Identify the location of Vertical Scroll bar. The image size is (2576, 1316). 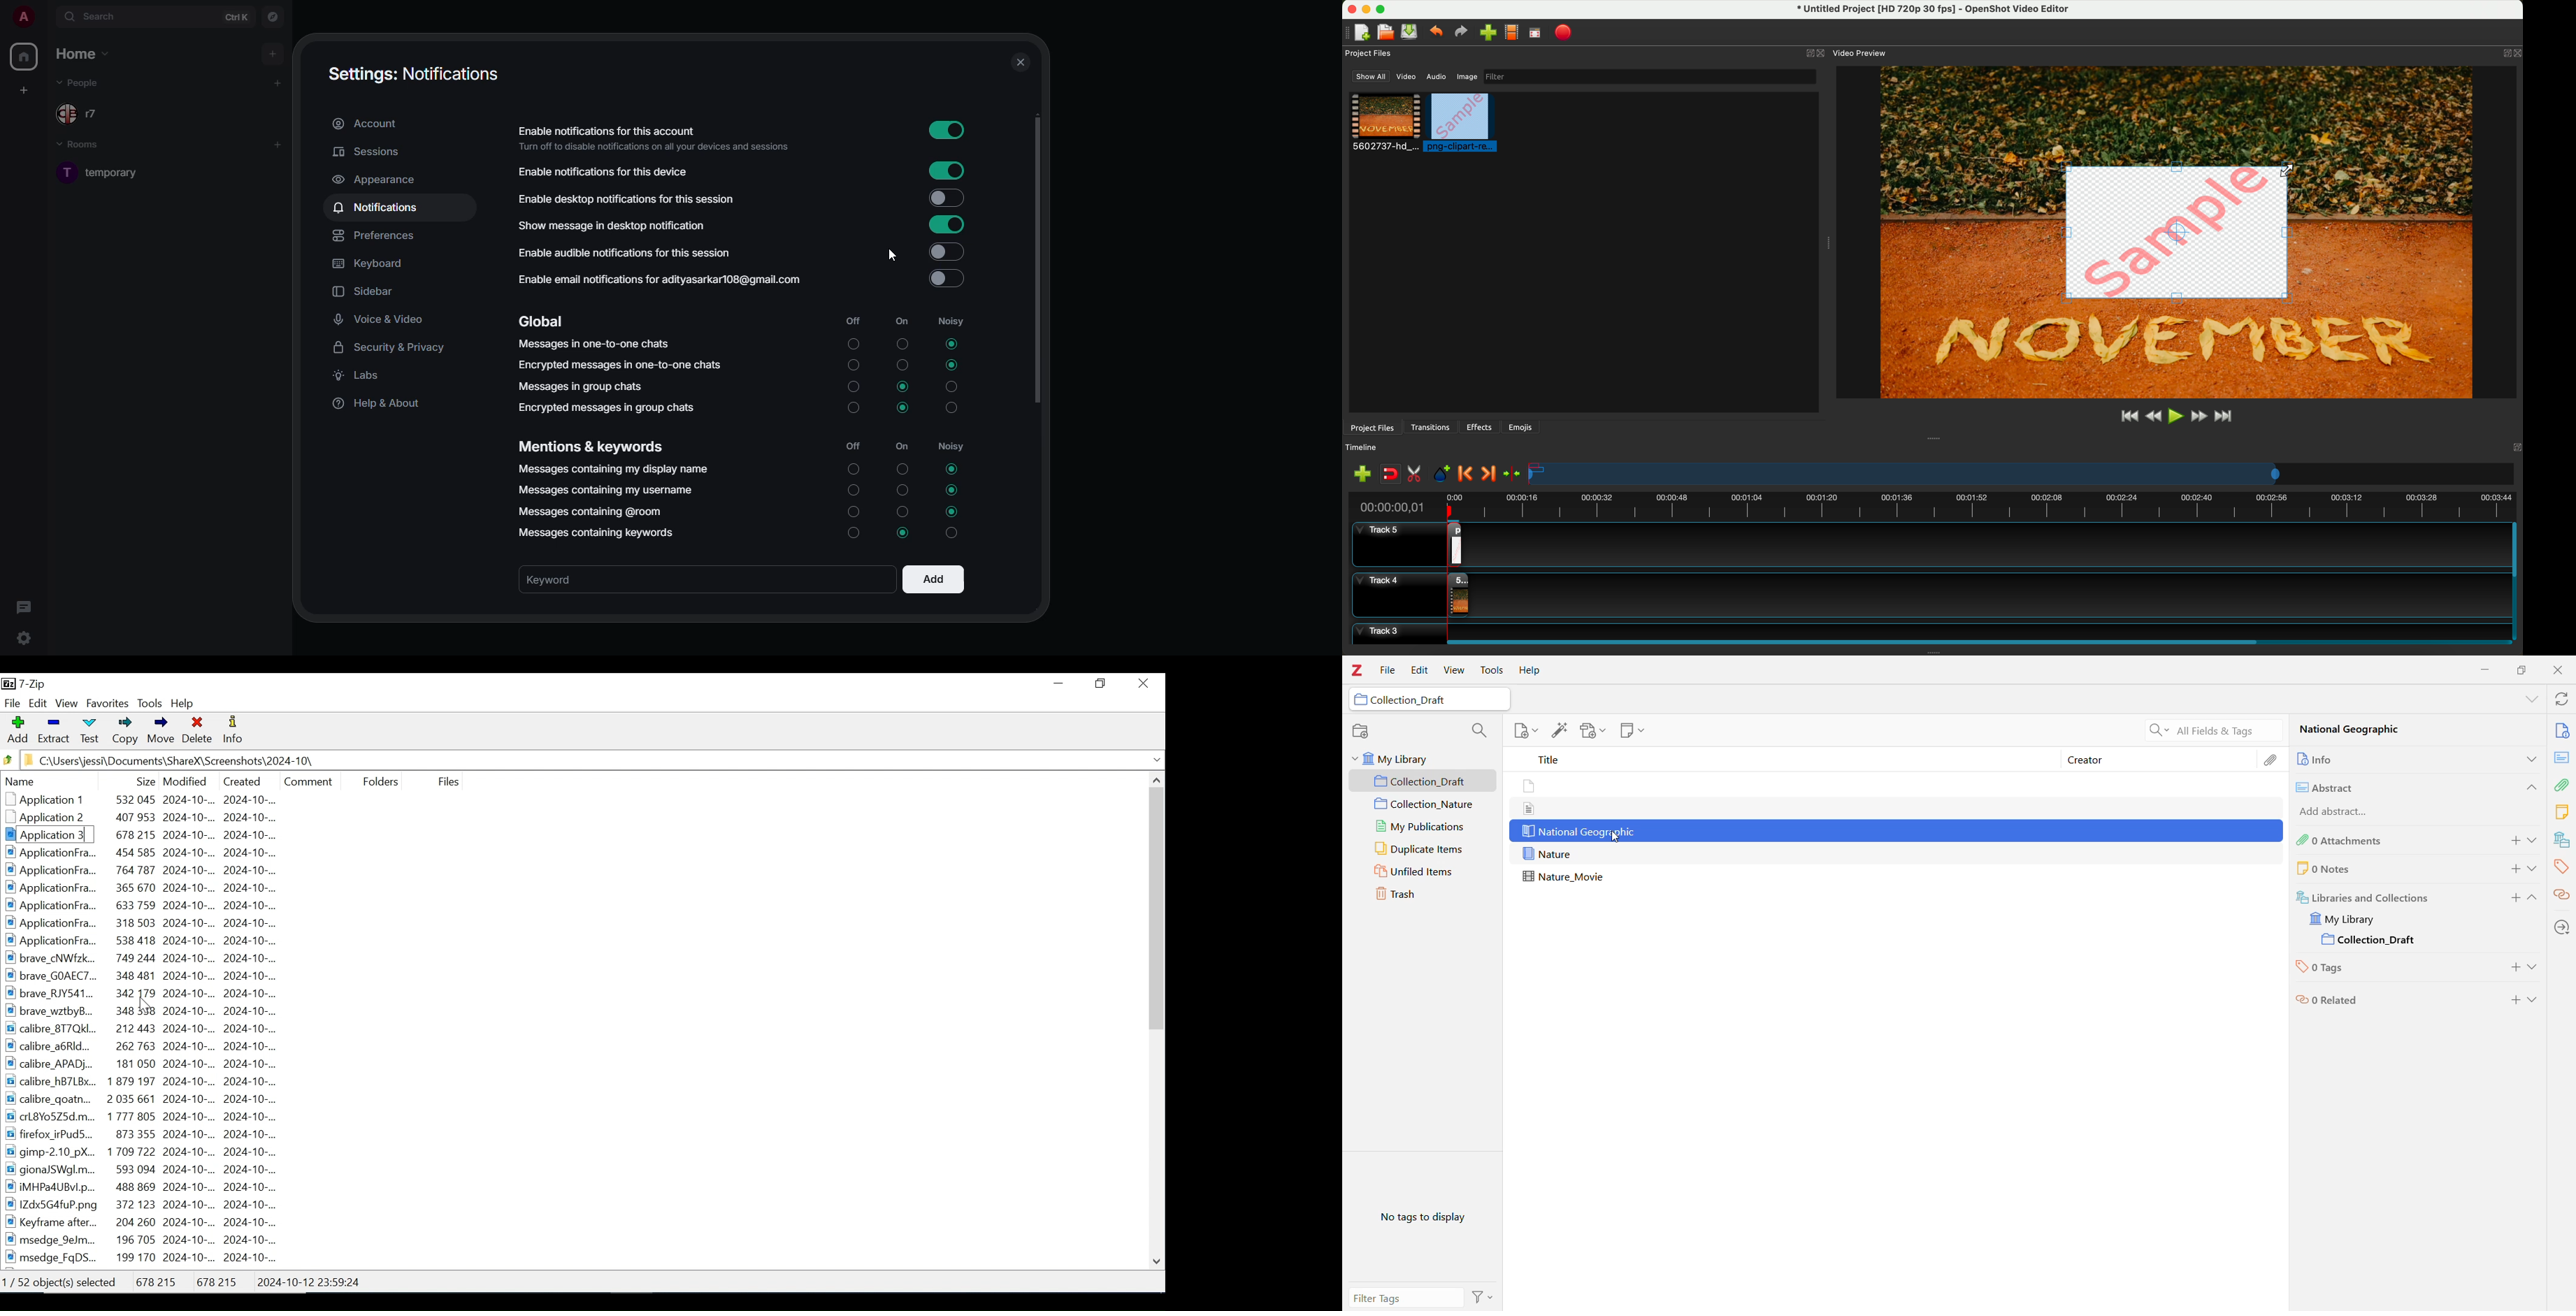
(1157, 909).